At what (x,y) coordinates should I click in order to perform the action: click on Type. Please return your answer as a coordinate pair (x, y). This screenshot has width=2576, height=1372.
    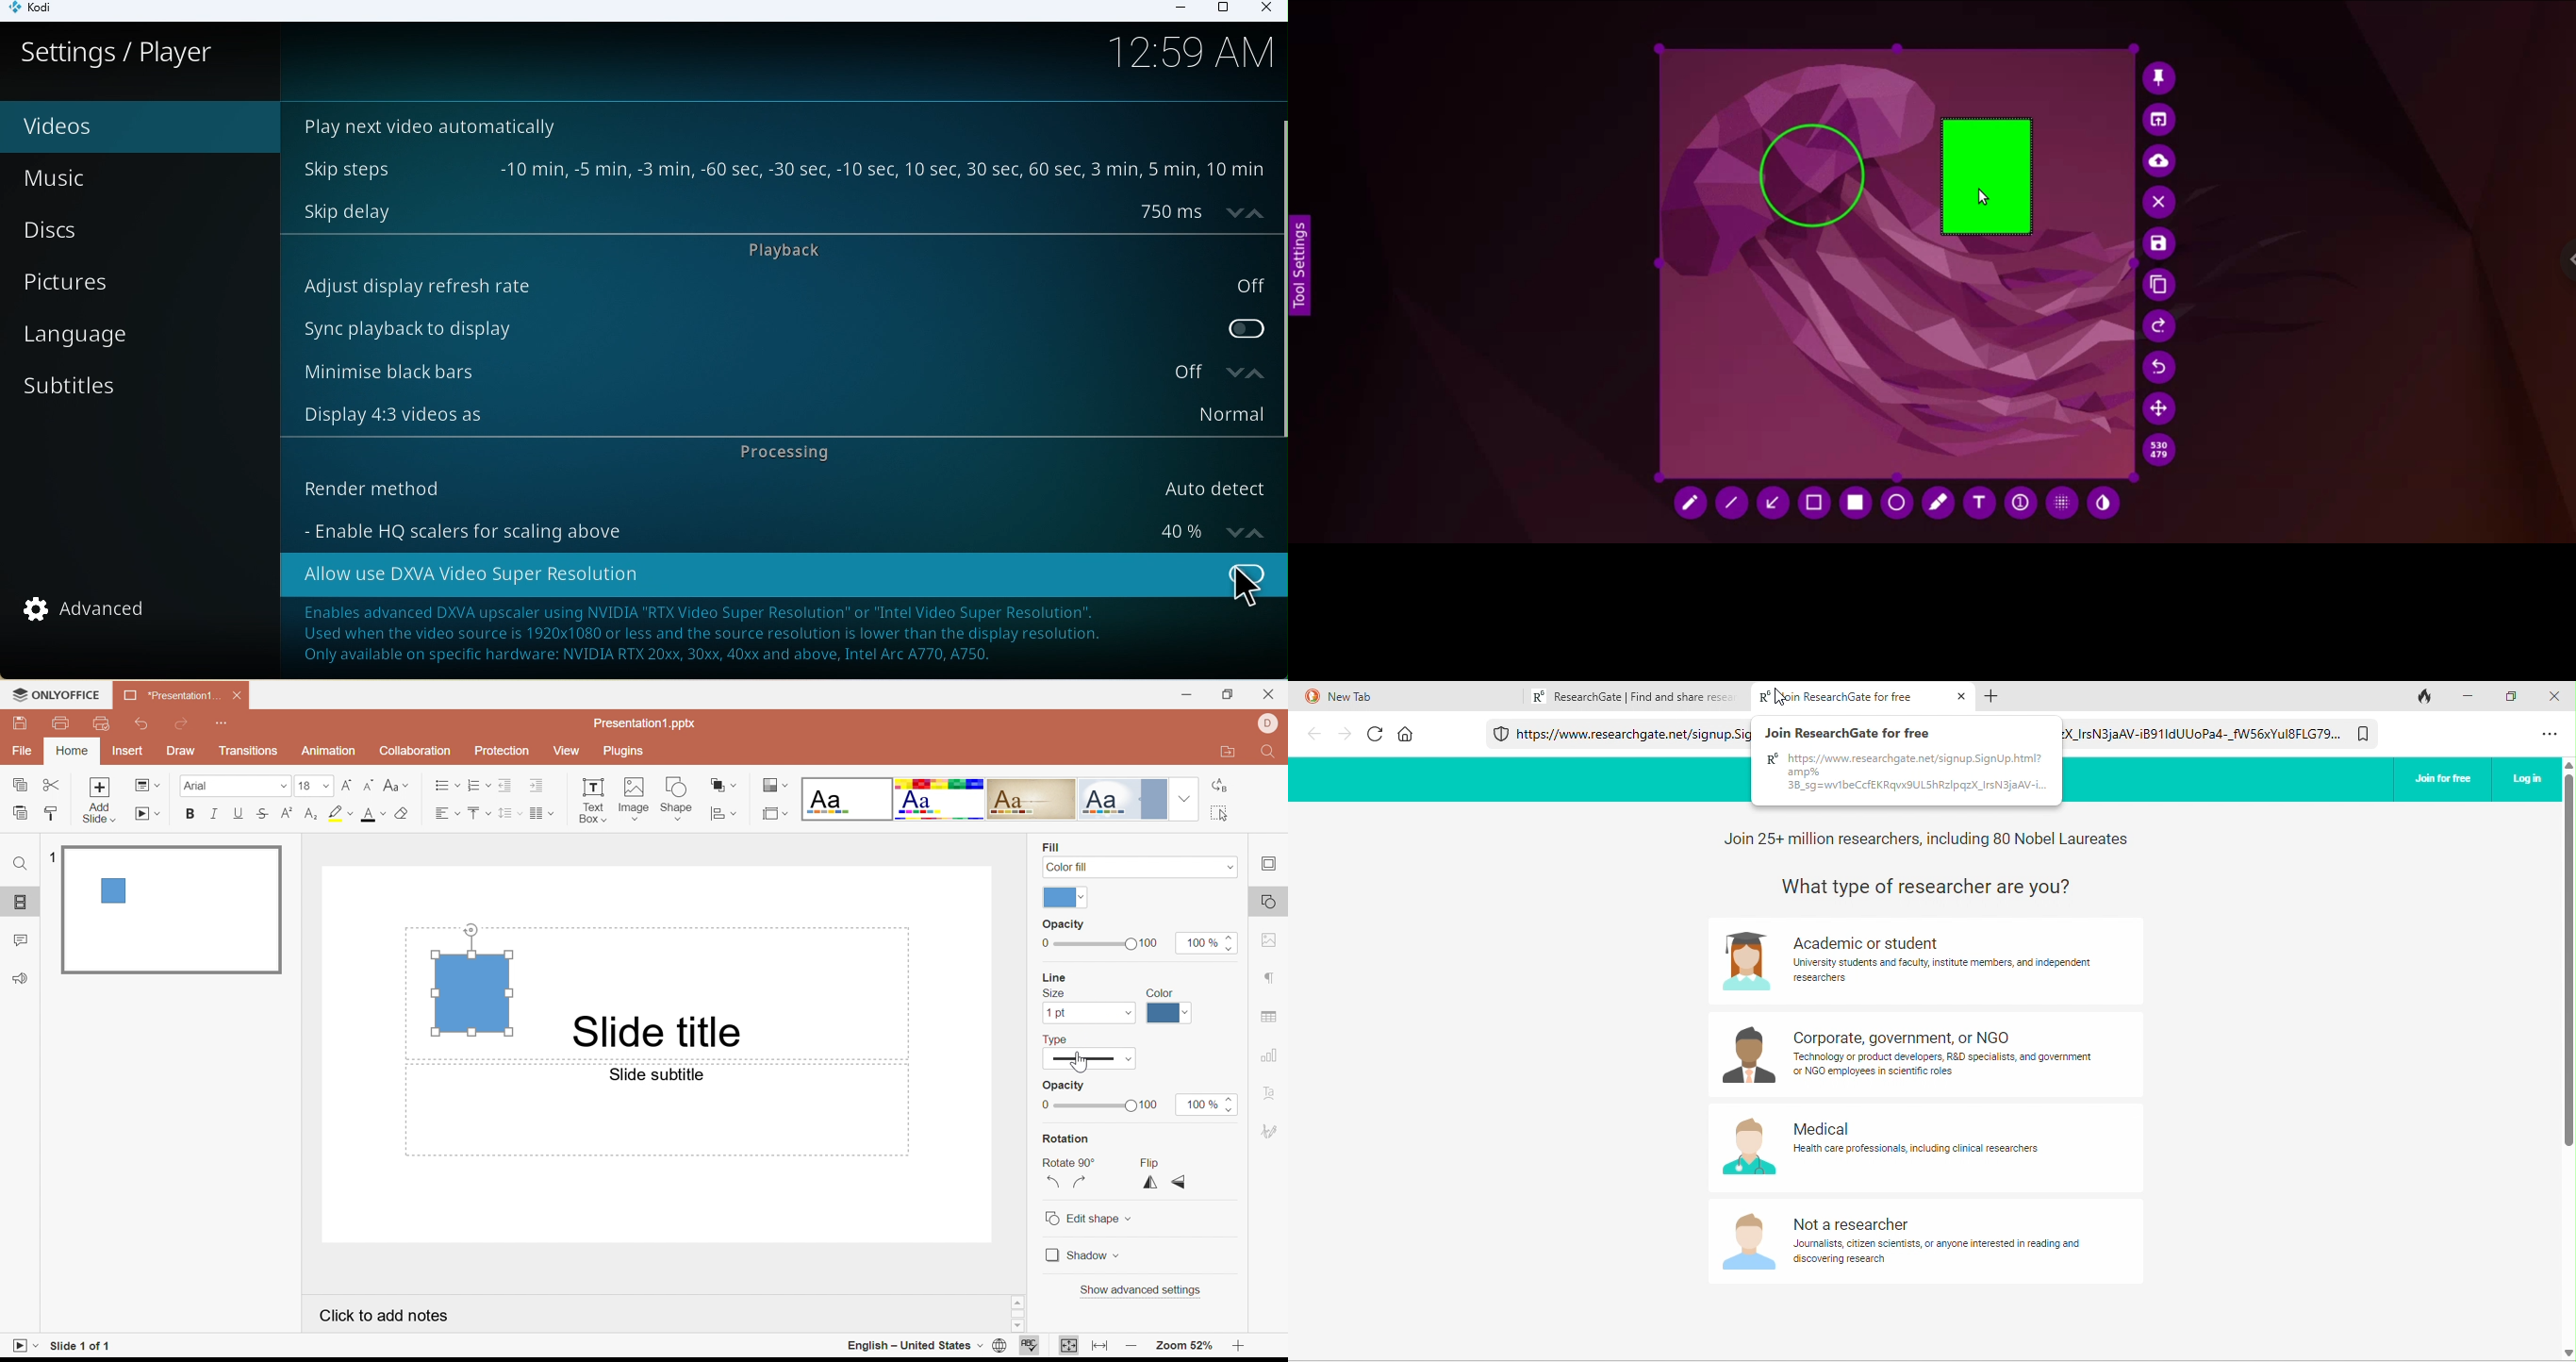
    Looking at the image, I should click on (1057, 1038).